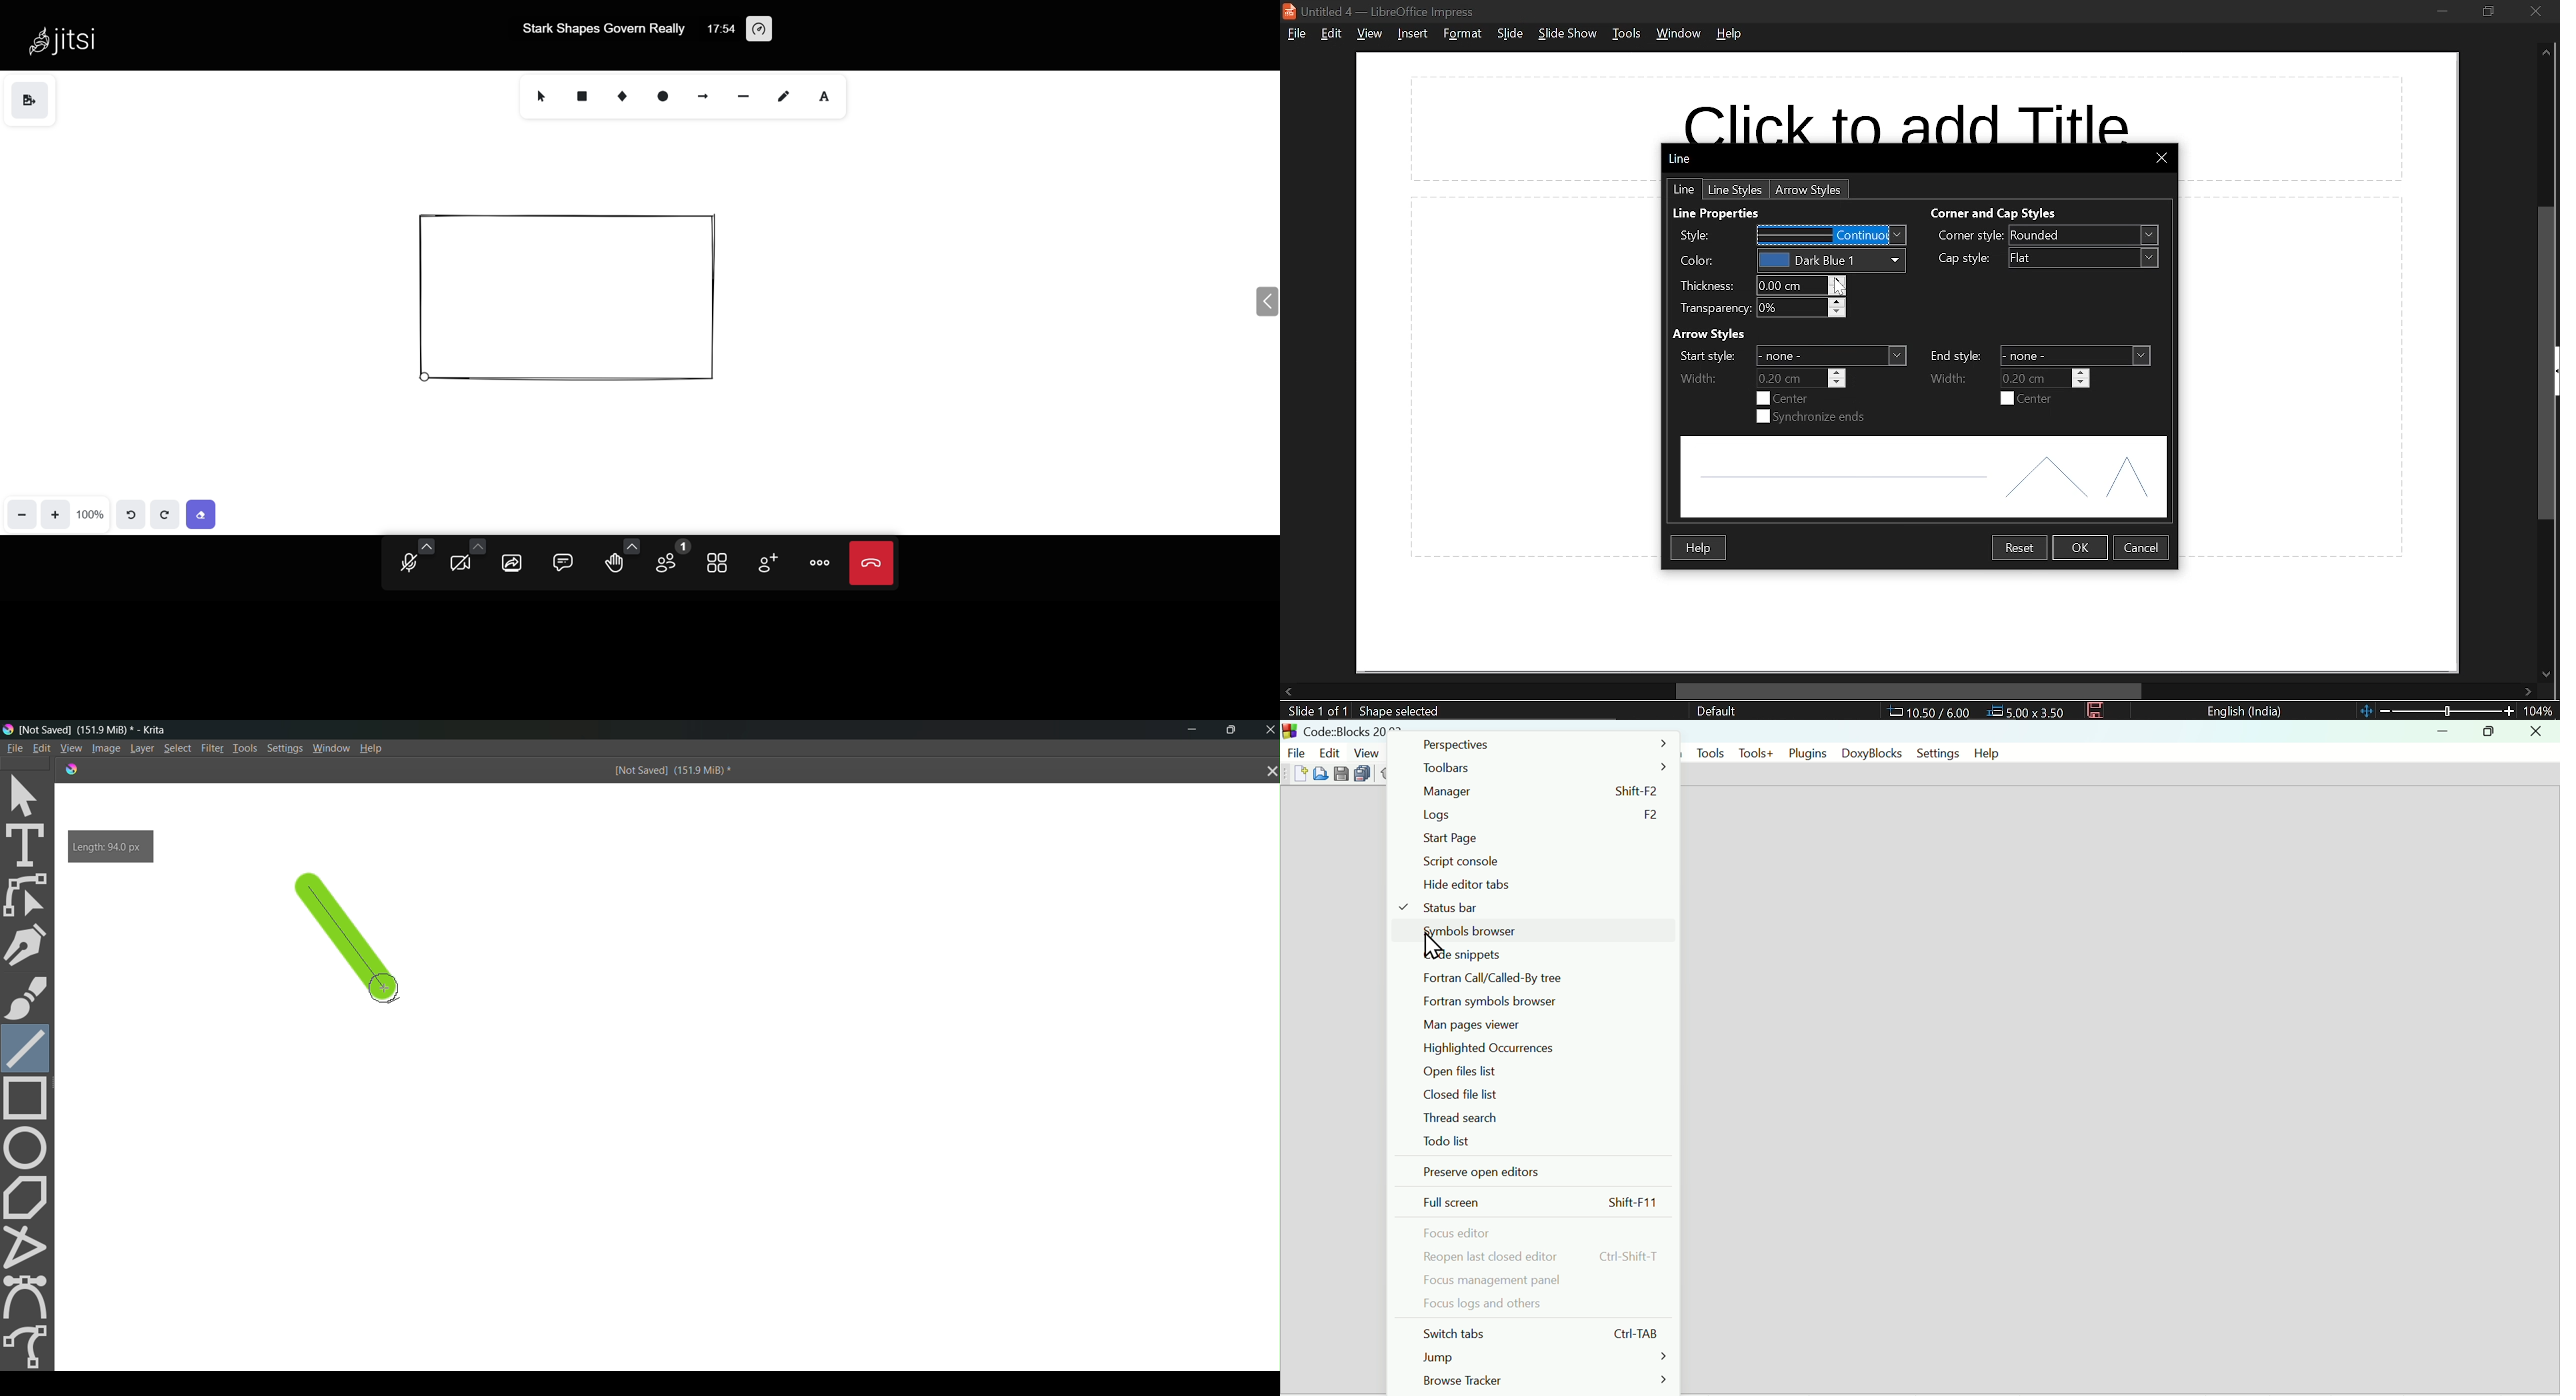  What do you see at coordinates (2549, 363) in the screenshot?
I see `vertical scrollbar` at bounding box center [2549, 363].